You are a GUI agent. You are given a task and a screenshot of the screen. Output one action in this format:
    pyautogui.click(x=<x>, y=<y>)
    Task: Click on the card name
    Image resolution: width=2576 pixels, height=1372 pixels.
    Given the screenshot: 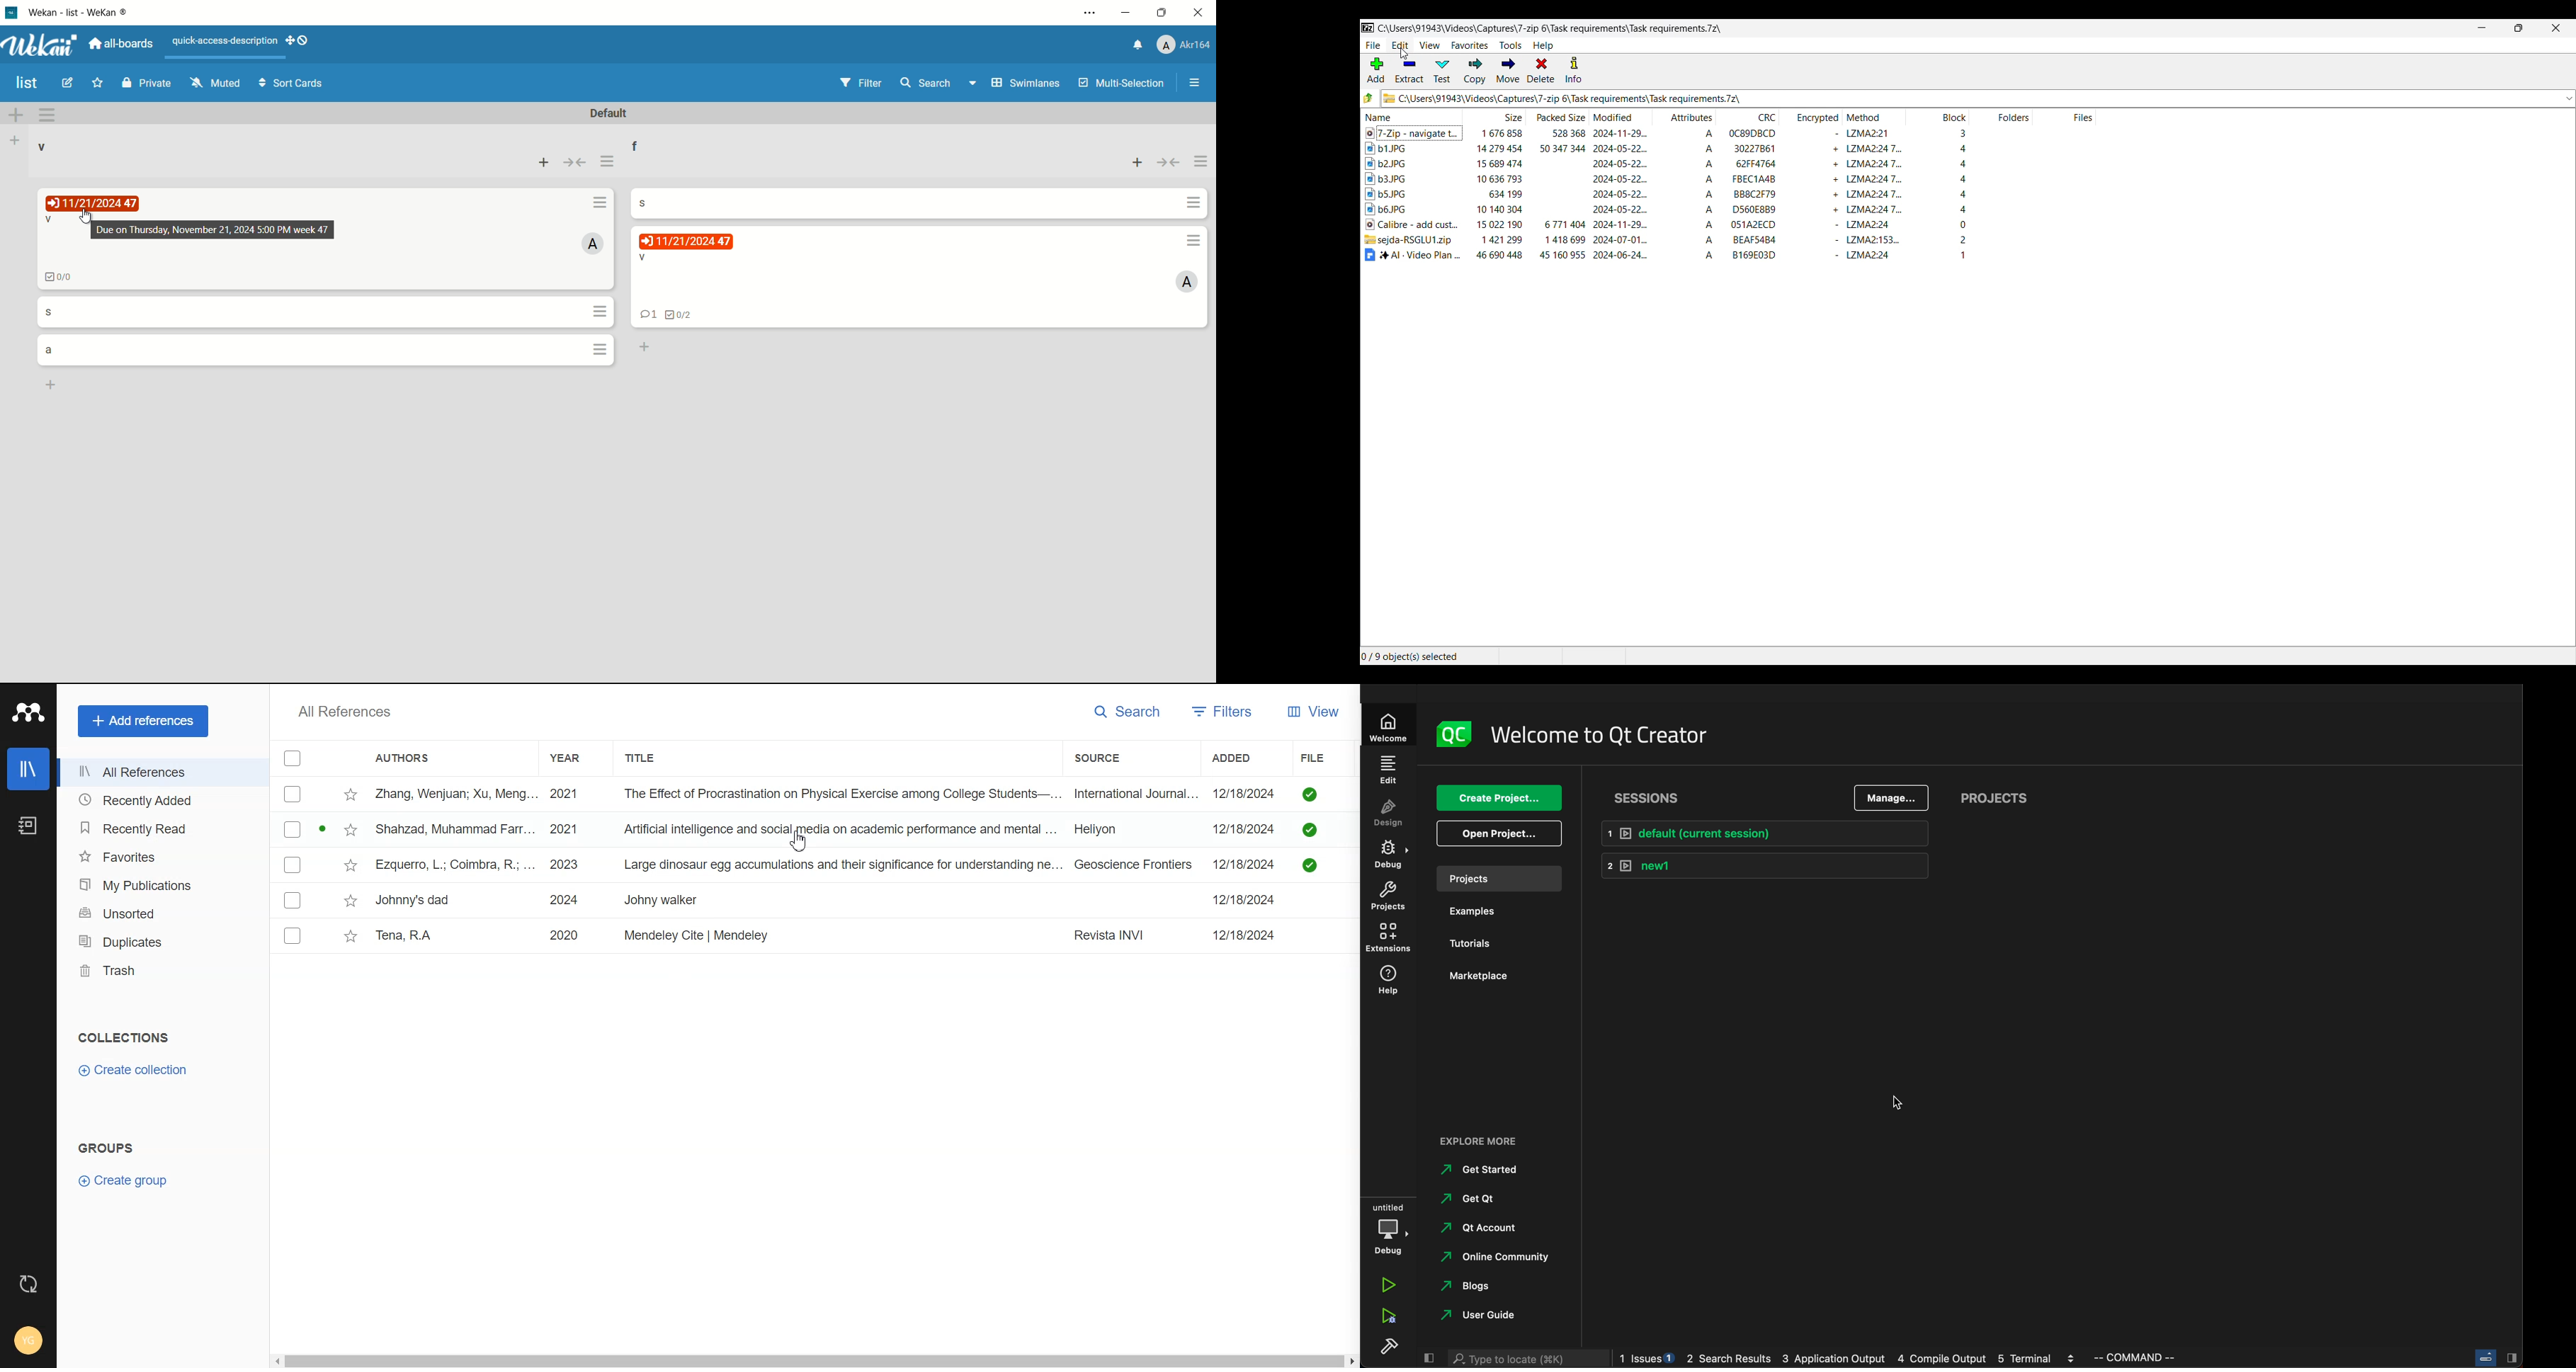 What is the action you would take?
    pyautogui.click(x=50, y=350)
    